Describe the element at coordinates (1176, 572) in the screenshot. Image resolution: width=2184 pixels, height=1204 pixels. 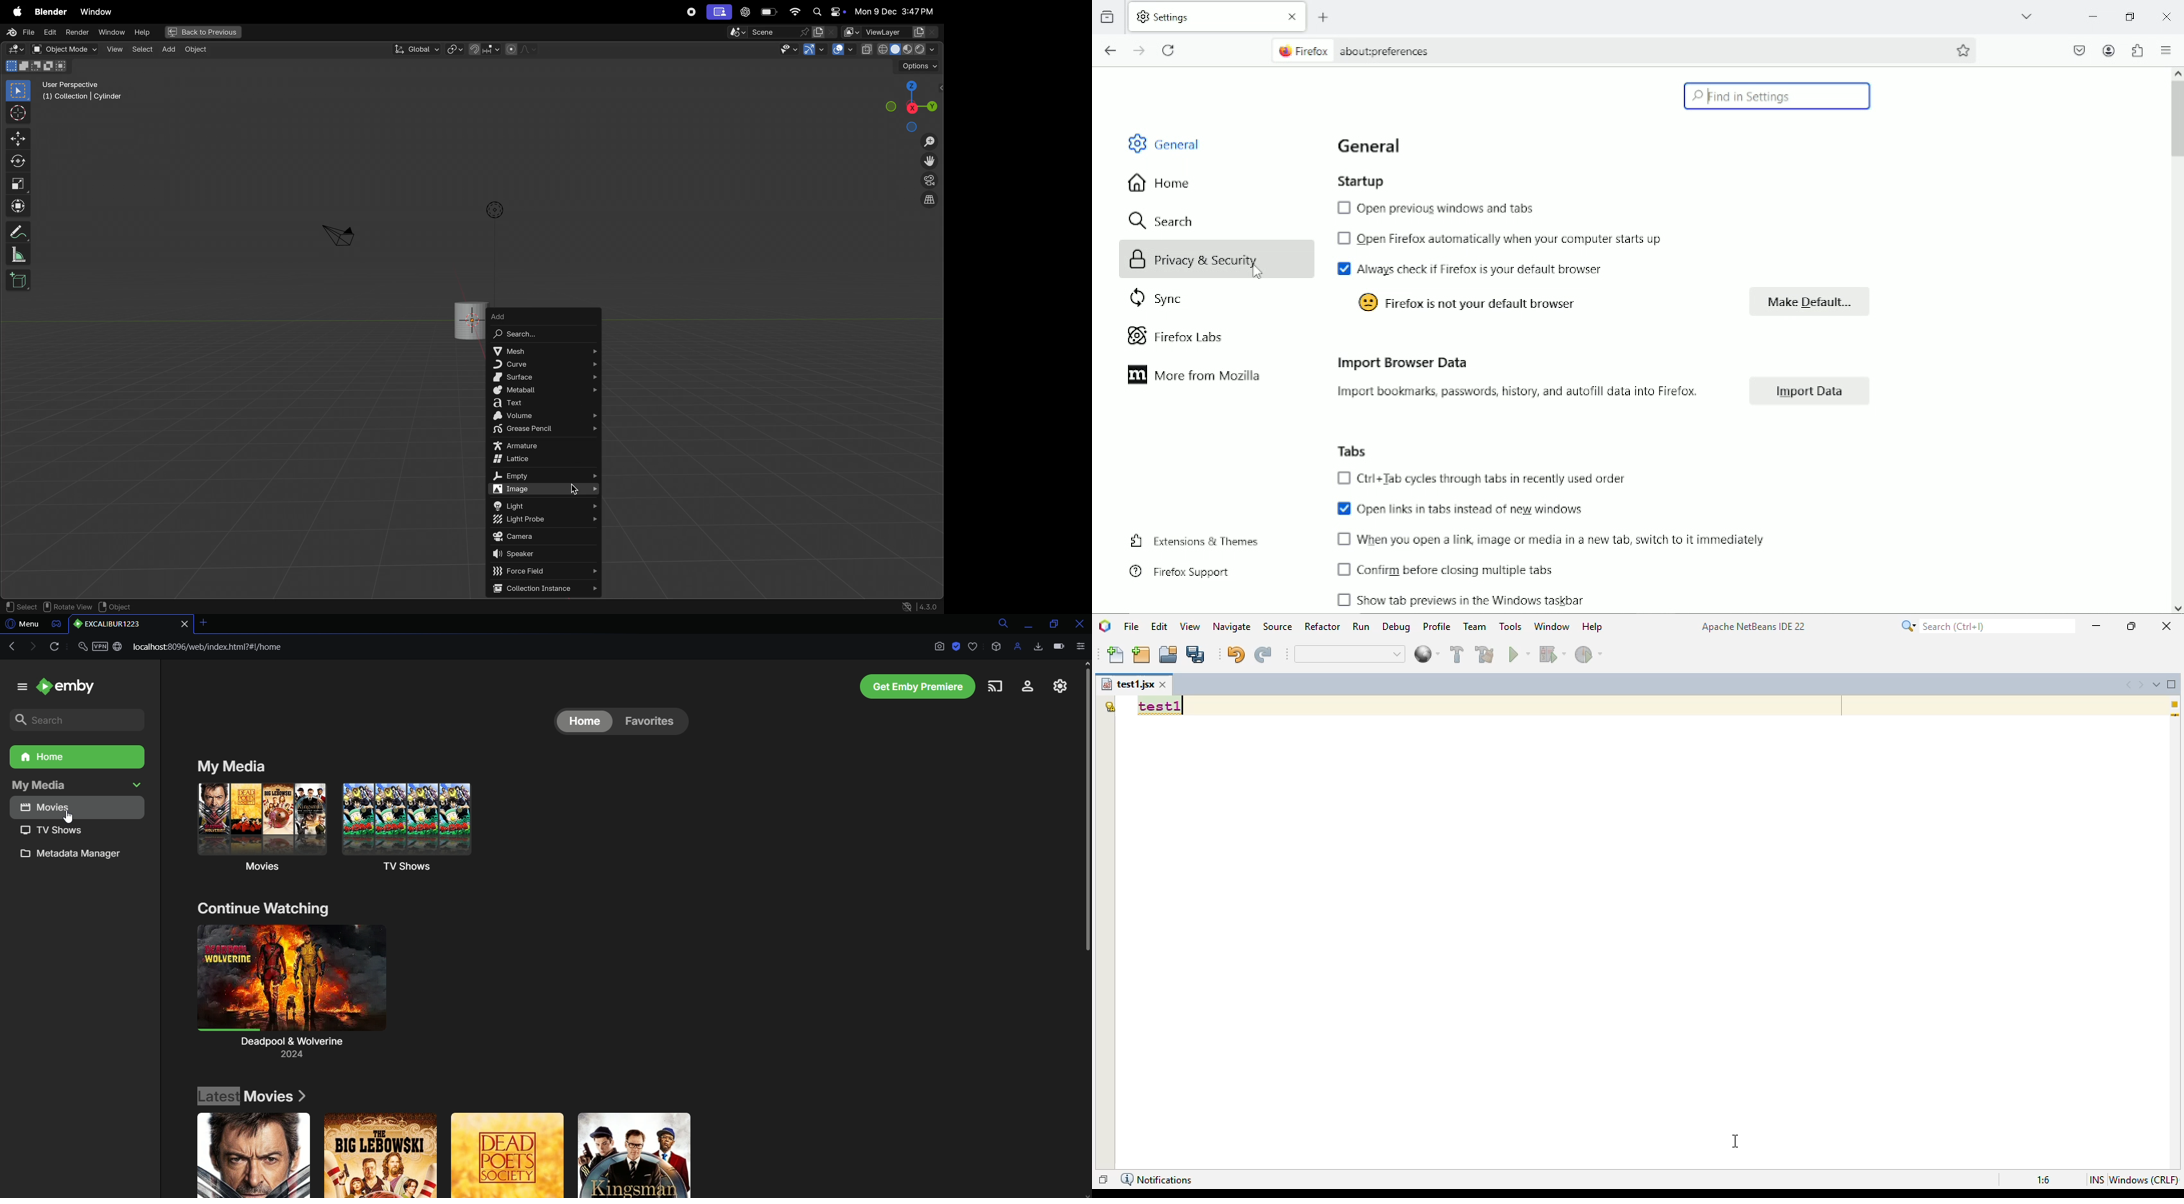
I see `firefox support` at that location.